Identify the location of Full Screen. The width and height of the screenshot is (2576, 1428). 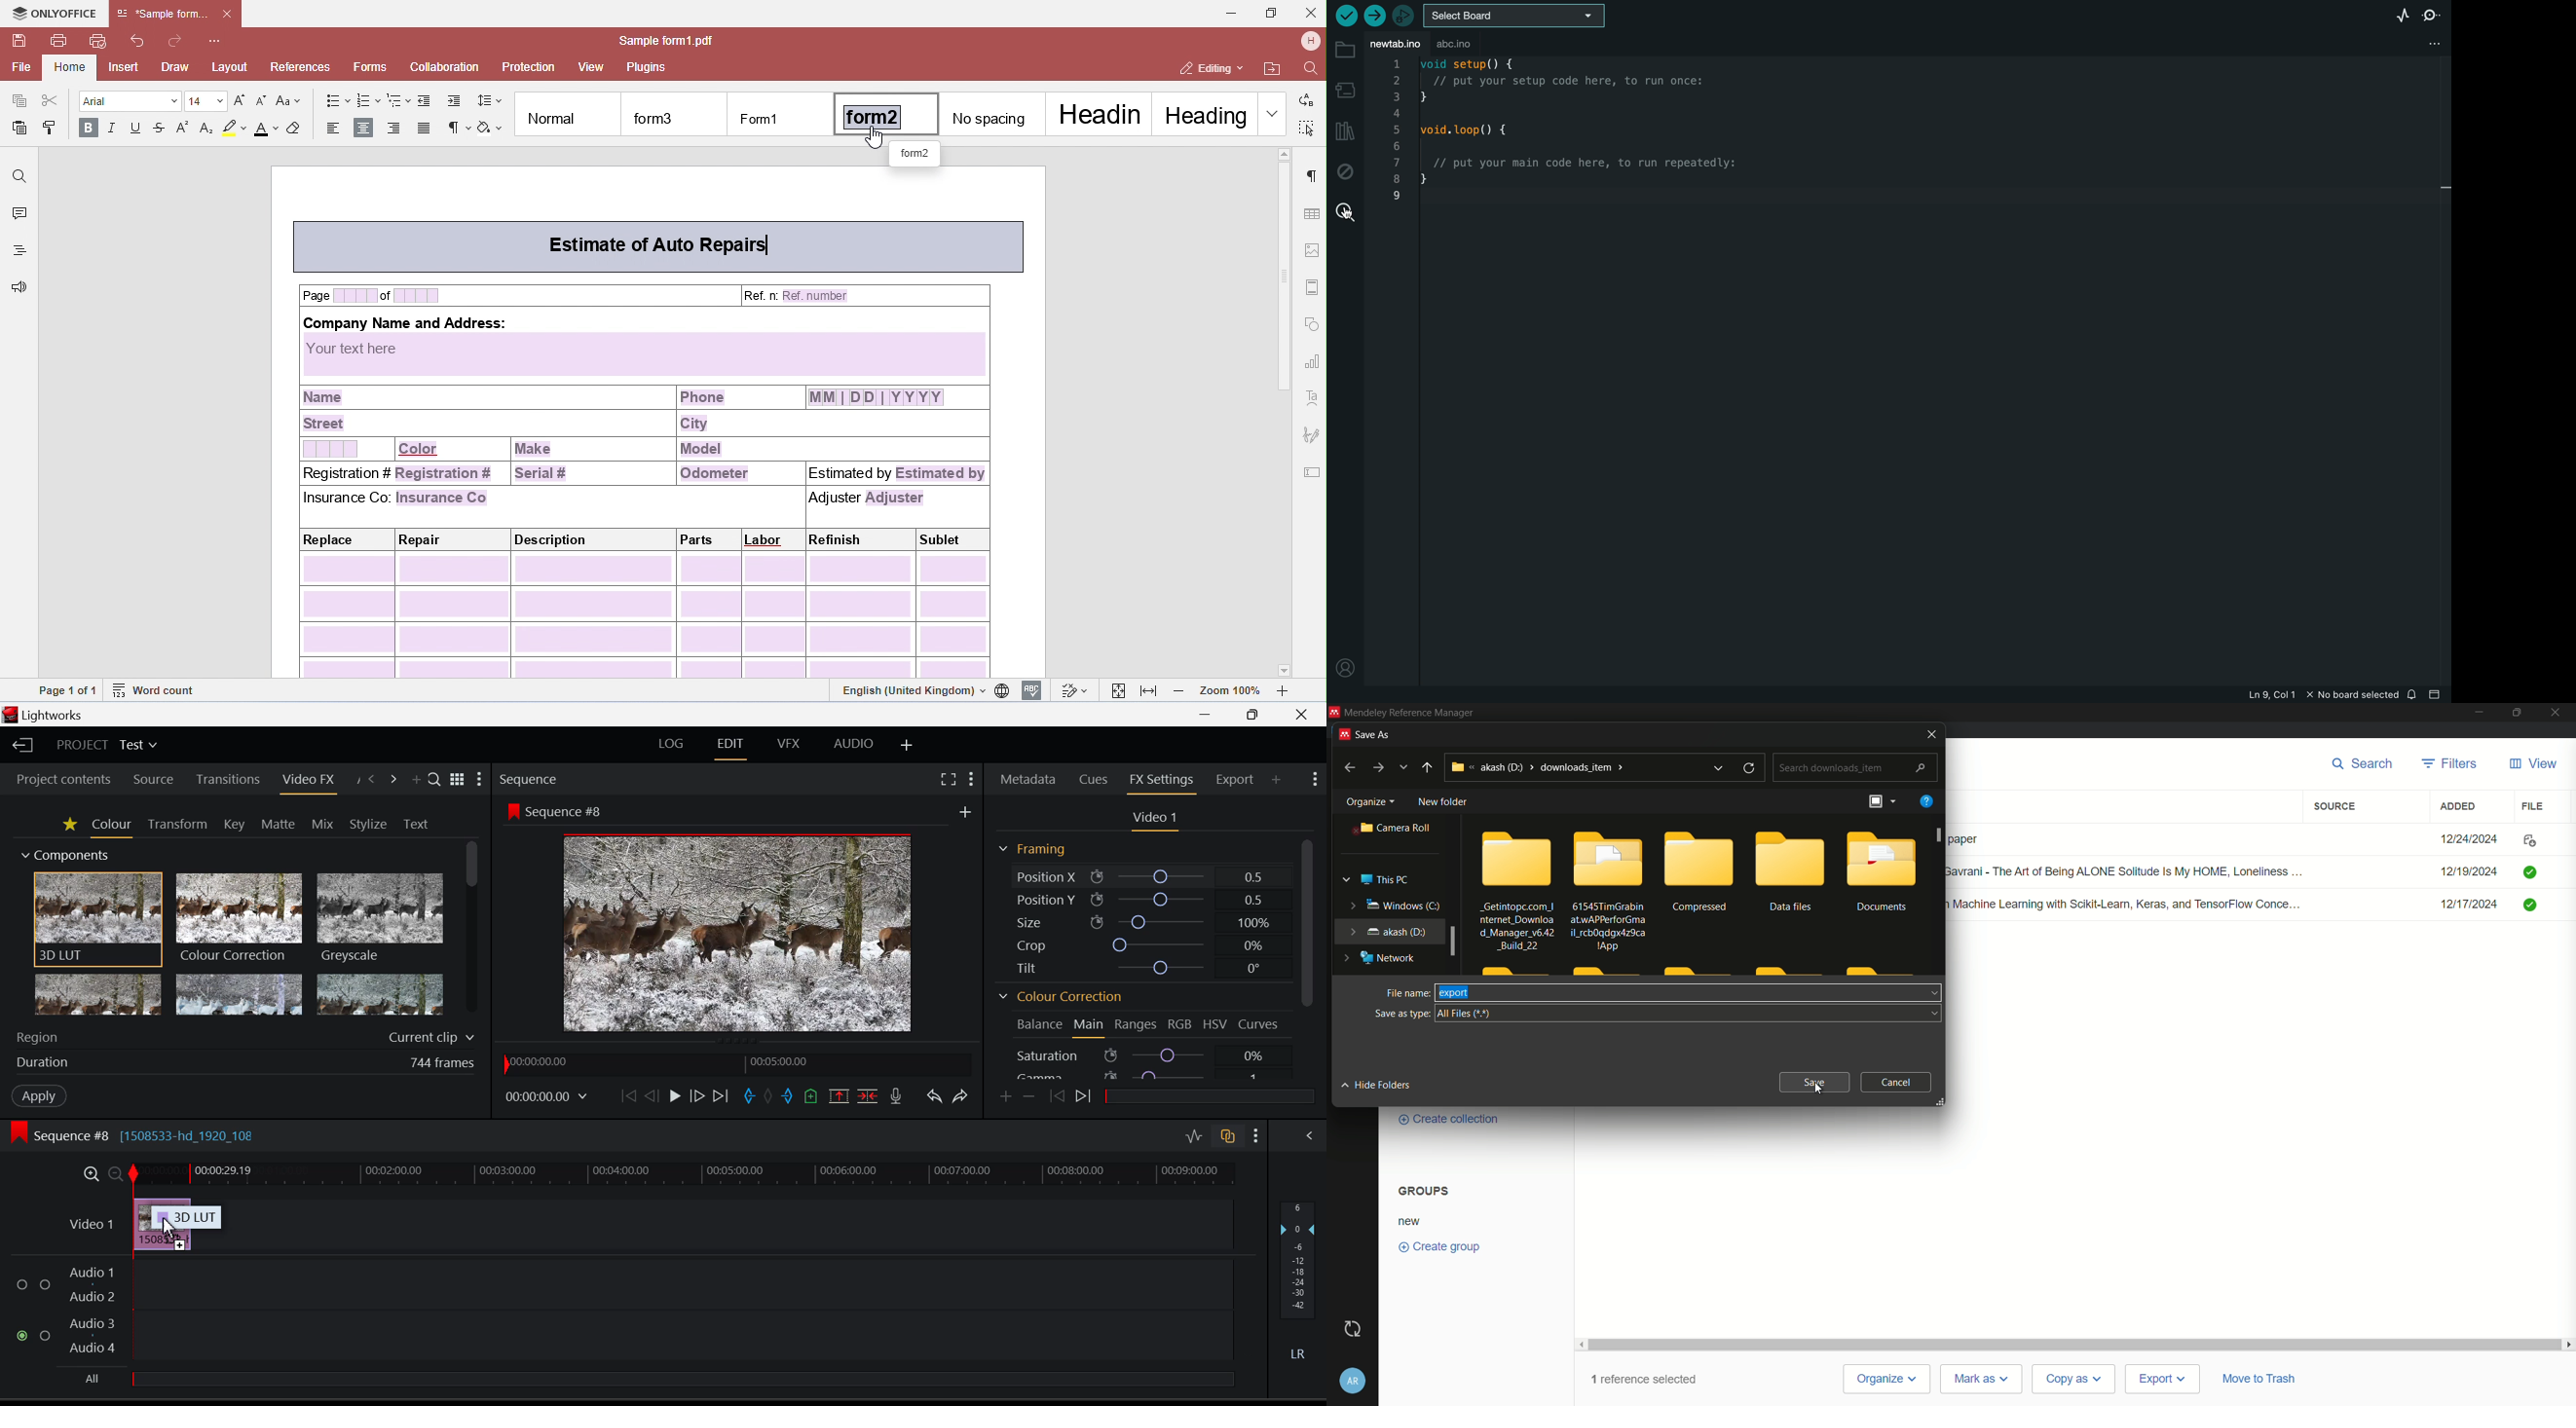
(948, 778).